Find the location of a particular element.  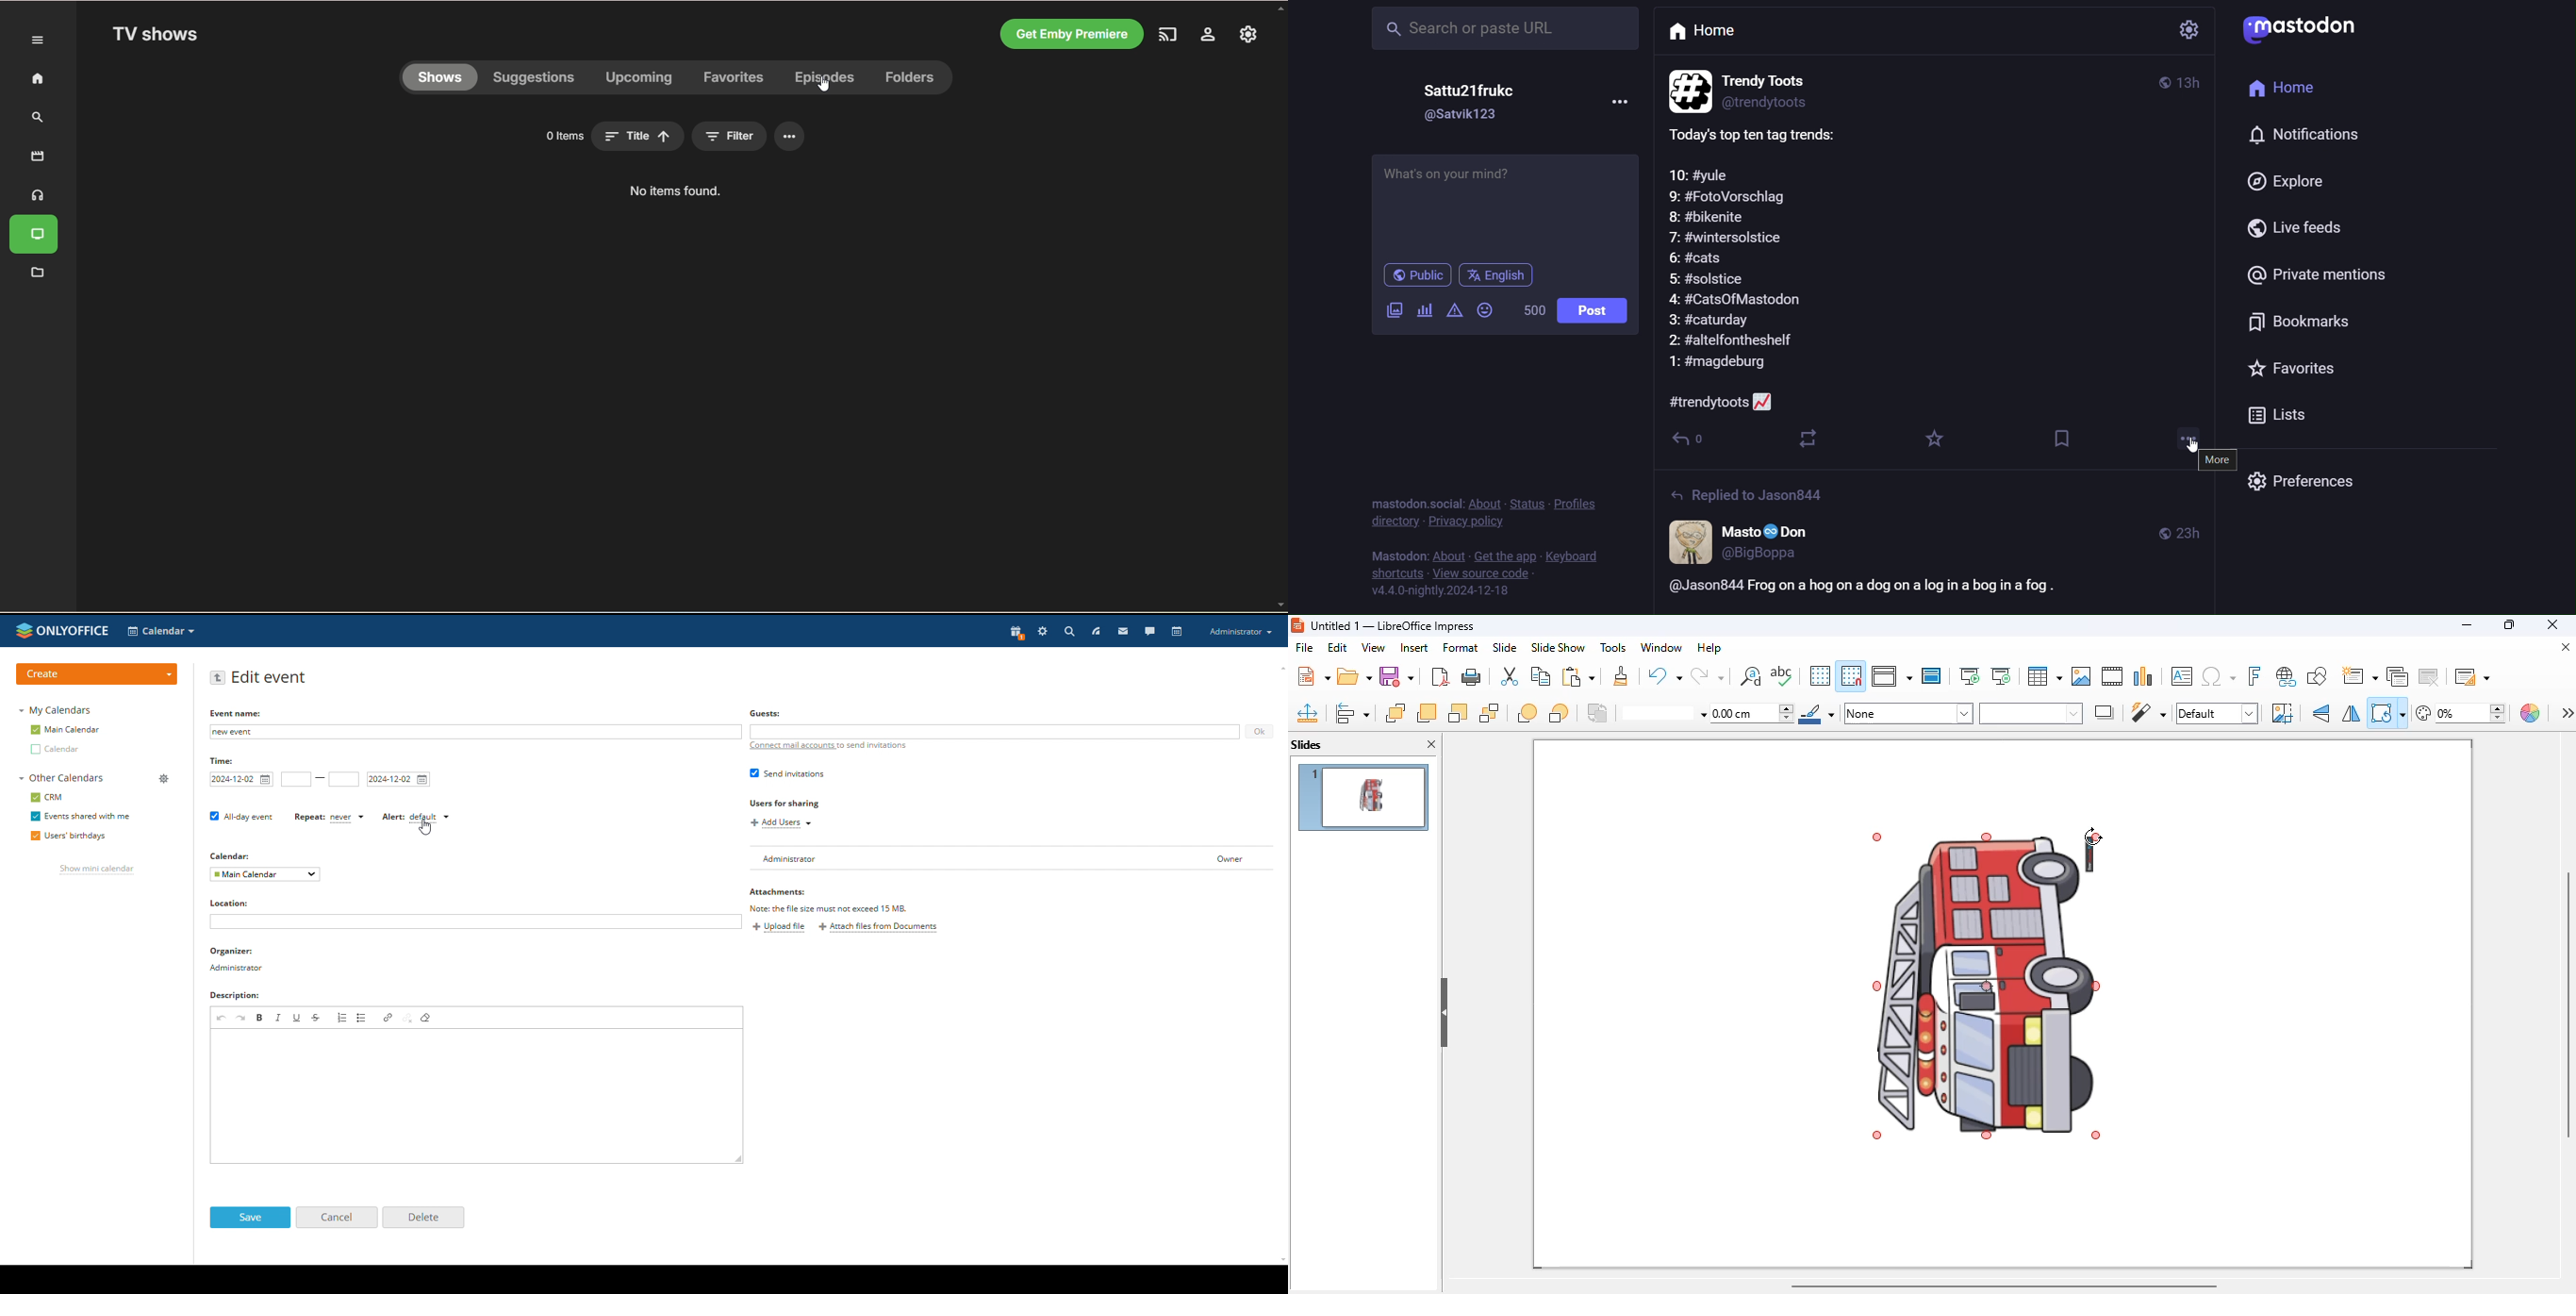

format is located at coordinates (1461, 647).